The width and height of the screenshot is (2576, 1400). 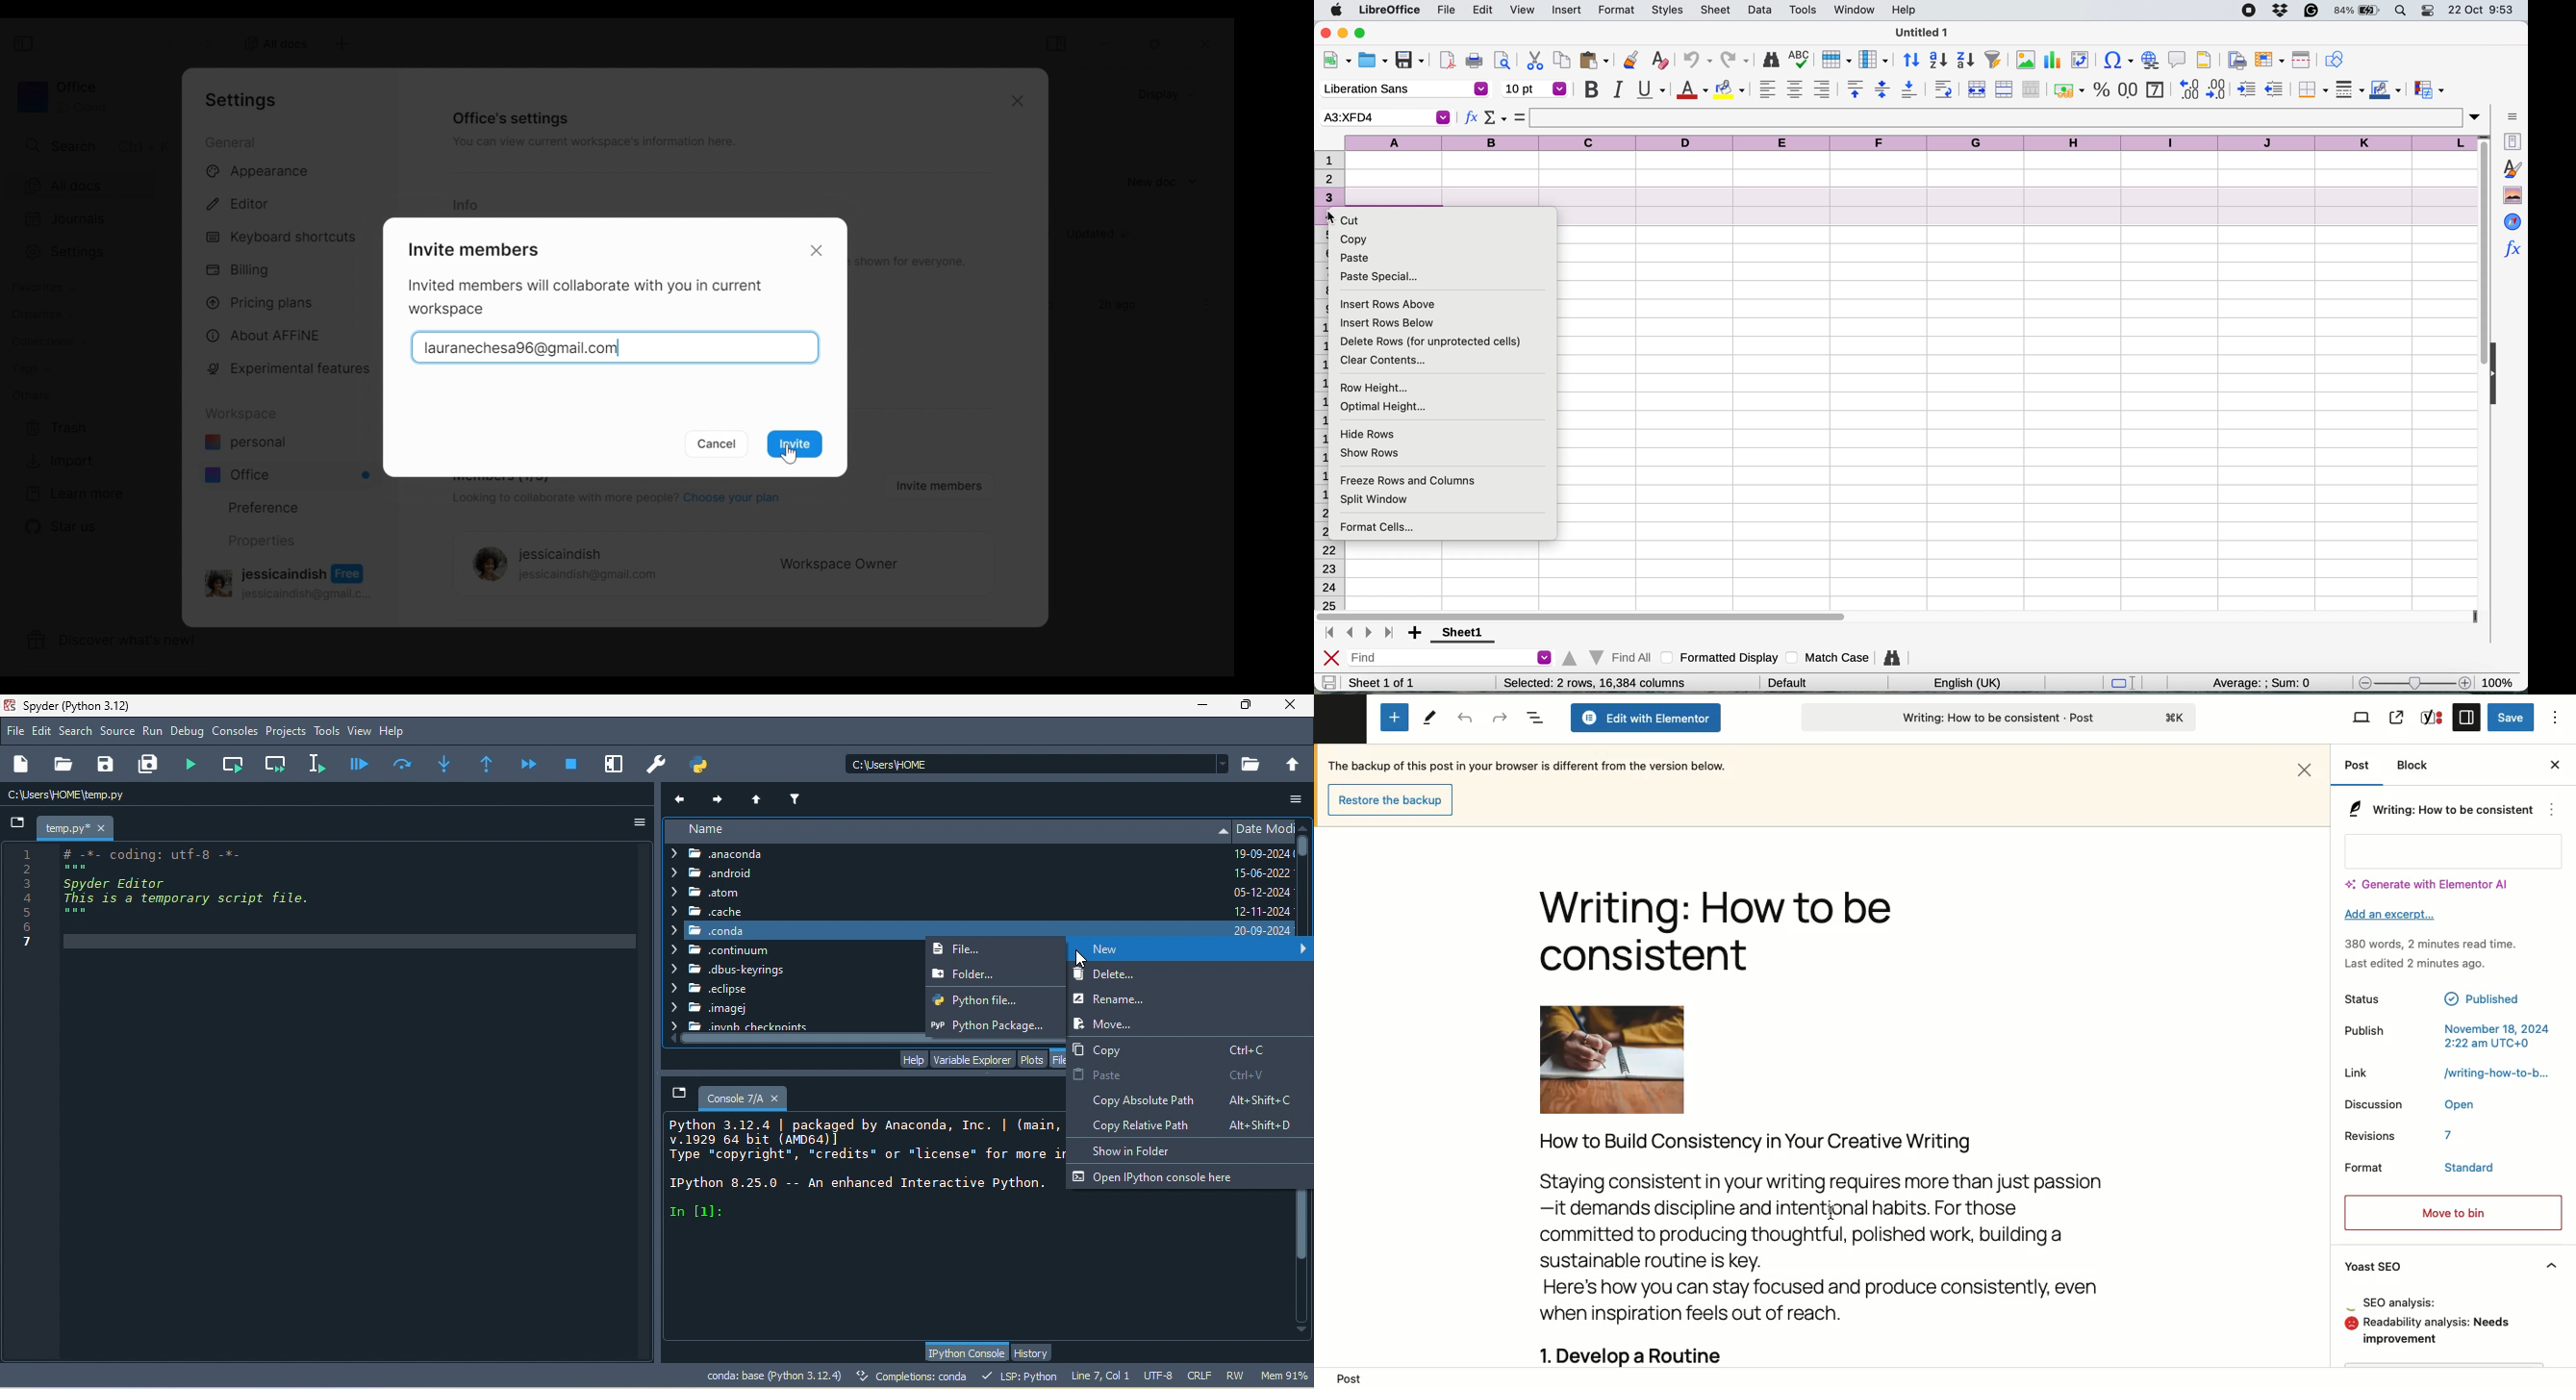 What do you see at coordinates (965, 1352) in the screenshot?
I see `python console` at bounding box center [965, 1352].